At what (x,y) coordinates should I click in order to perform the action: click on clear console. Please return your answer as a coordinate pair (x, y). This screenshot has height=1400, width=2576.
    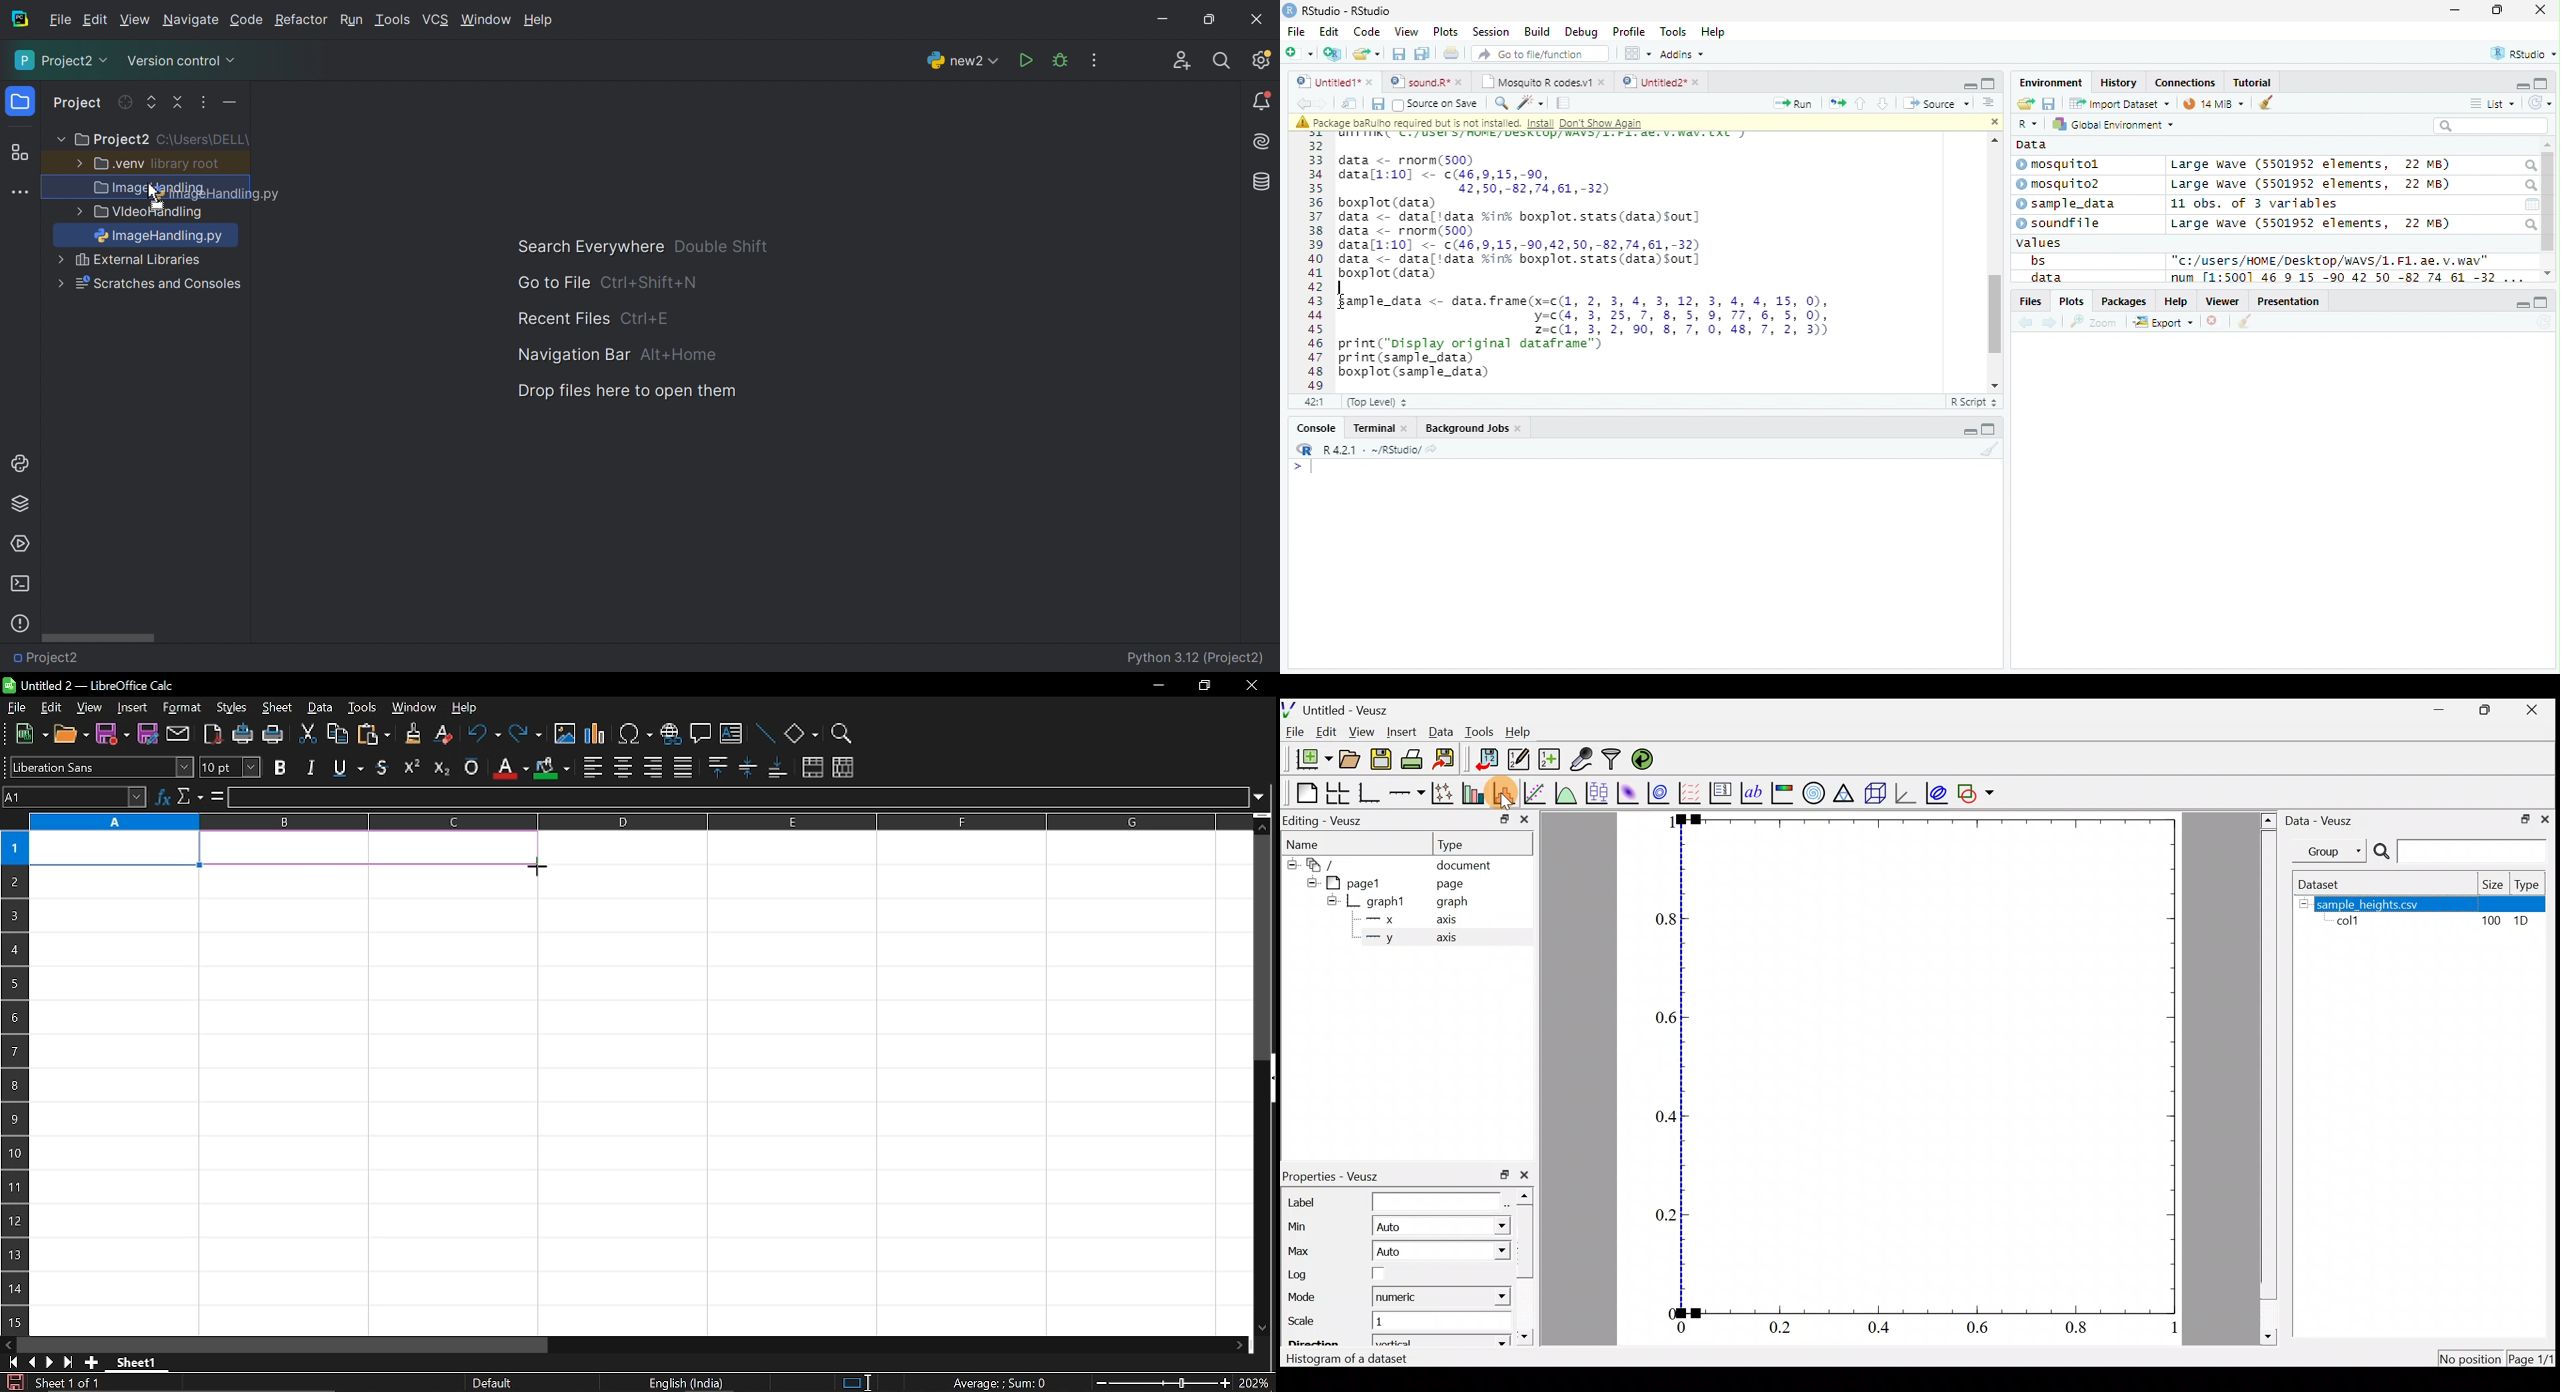
    Looking at the image, I should click on (2266, 101).